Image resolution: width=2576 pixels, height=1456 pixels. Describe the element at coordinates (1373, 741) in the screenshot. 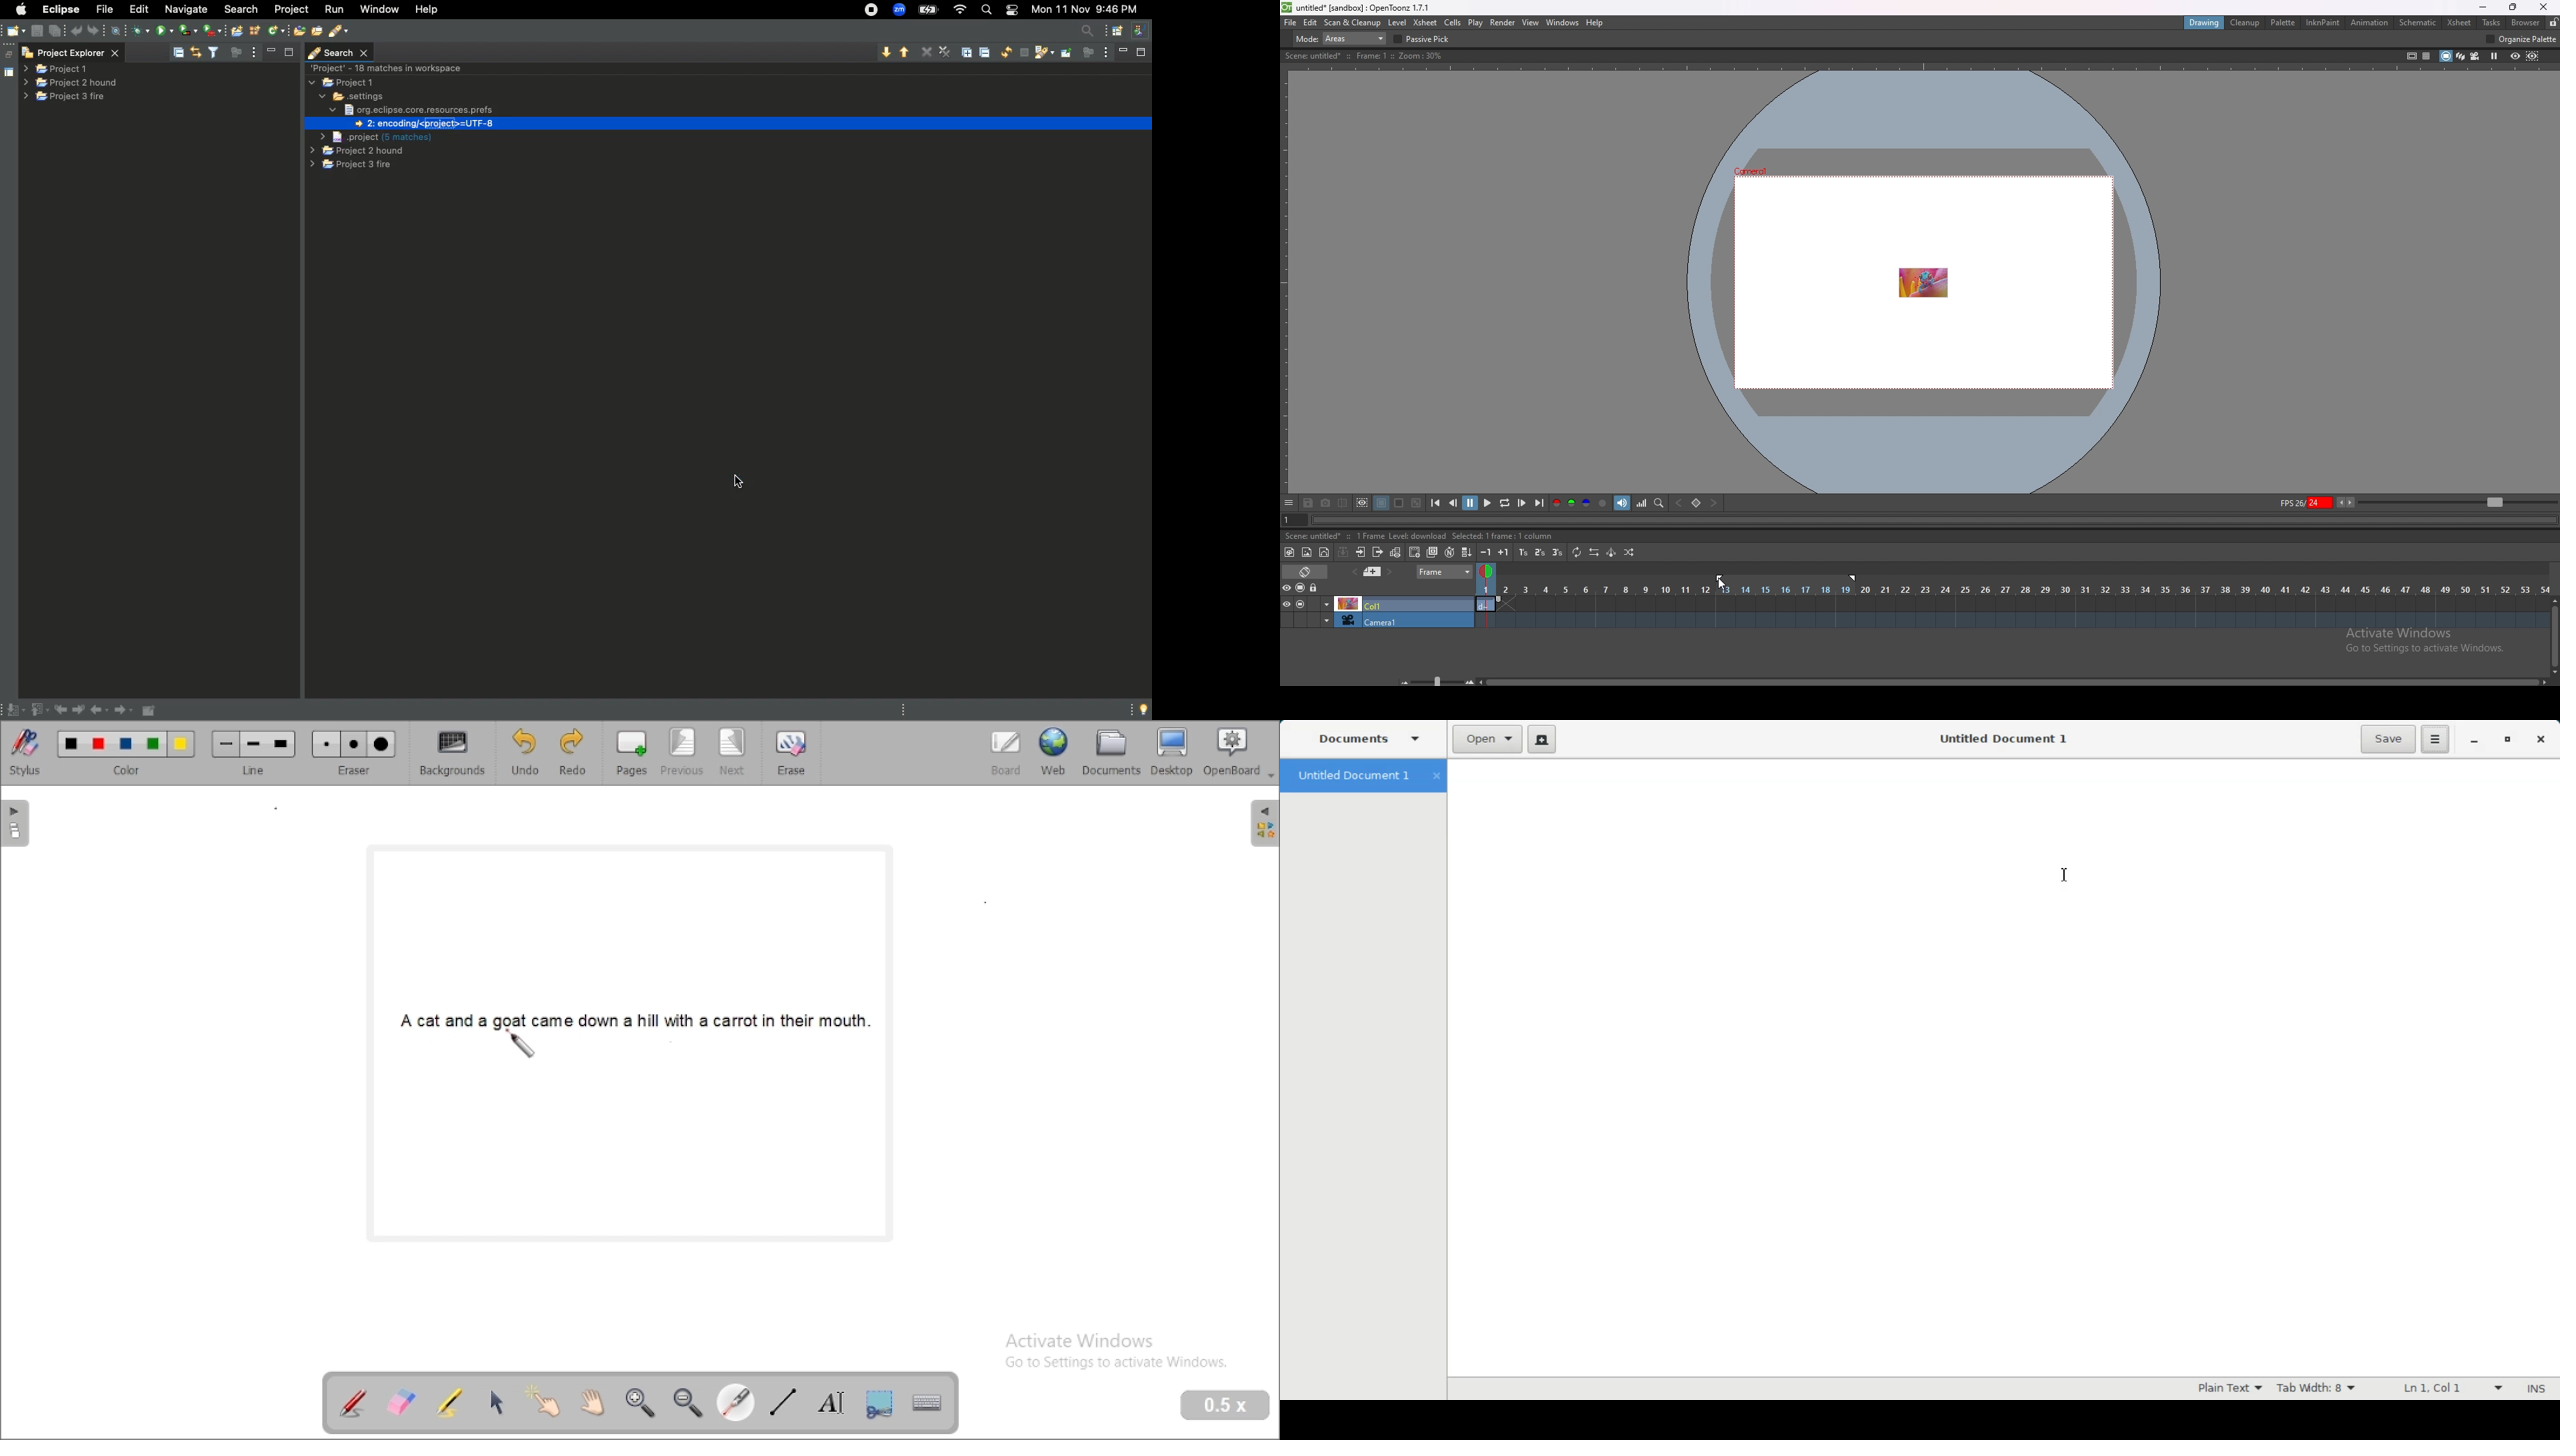

I see `Document ` at that location.